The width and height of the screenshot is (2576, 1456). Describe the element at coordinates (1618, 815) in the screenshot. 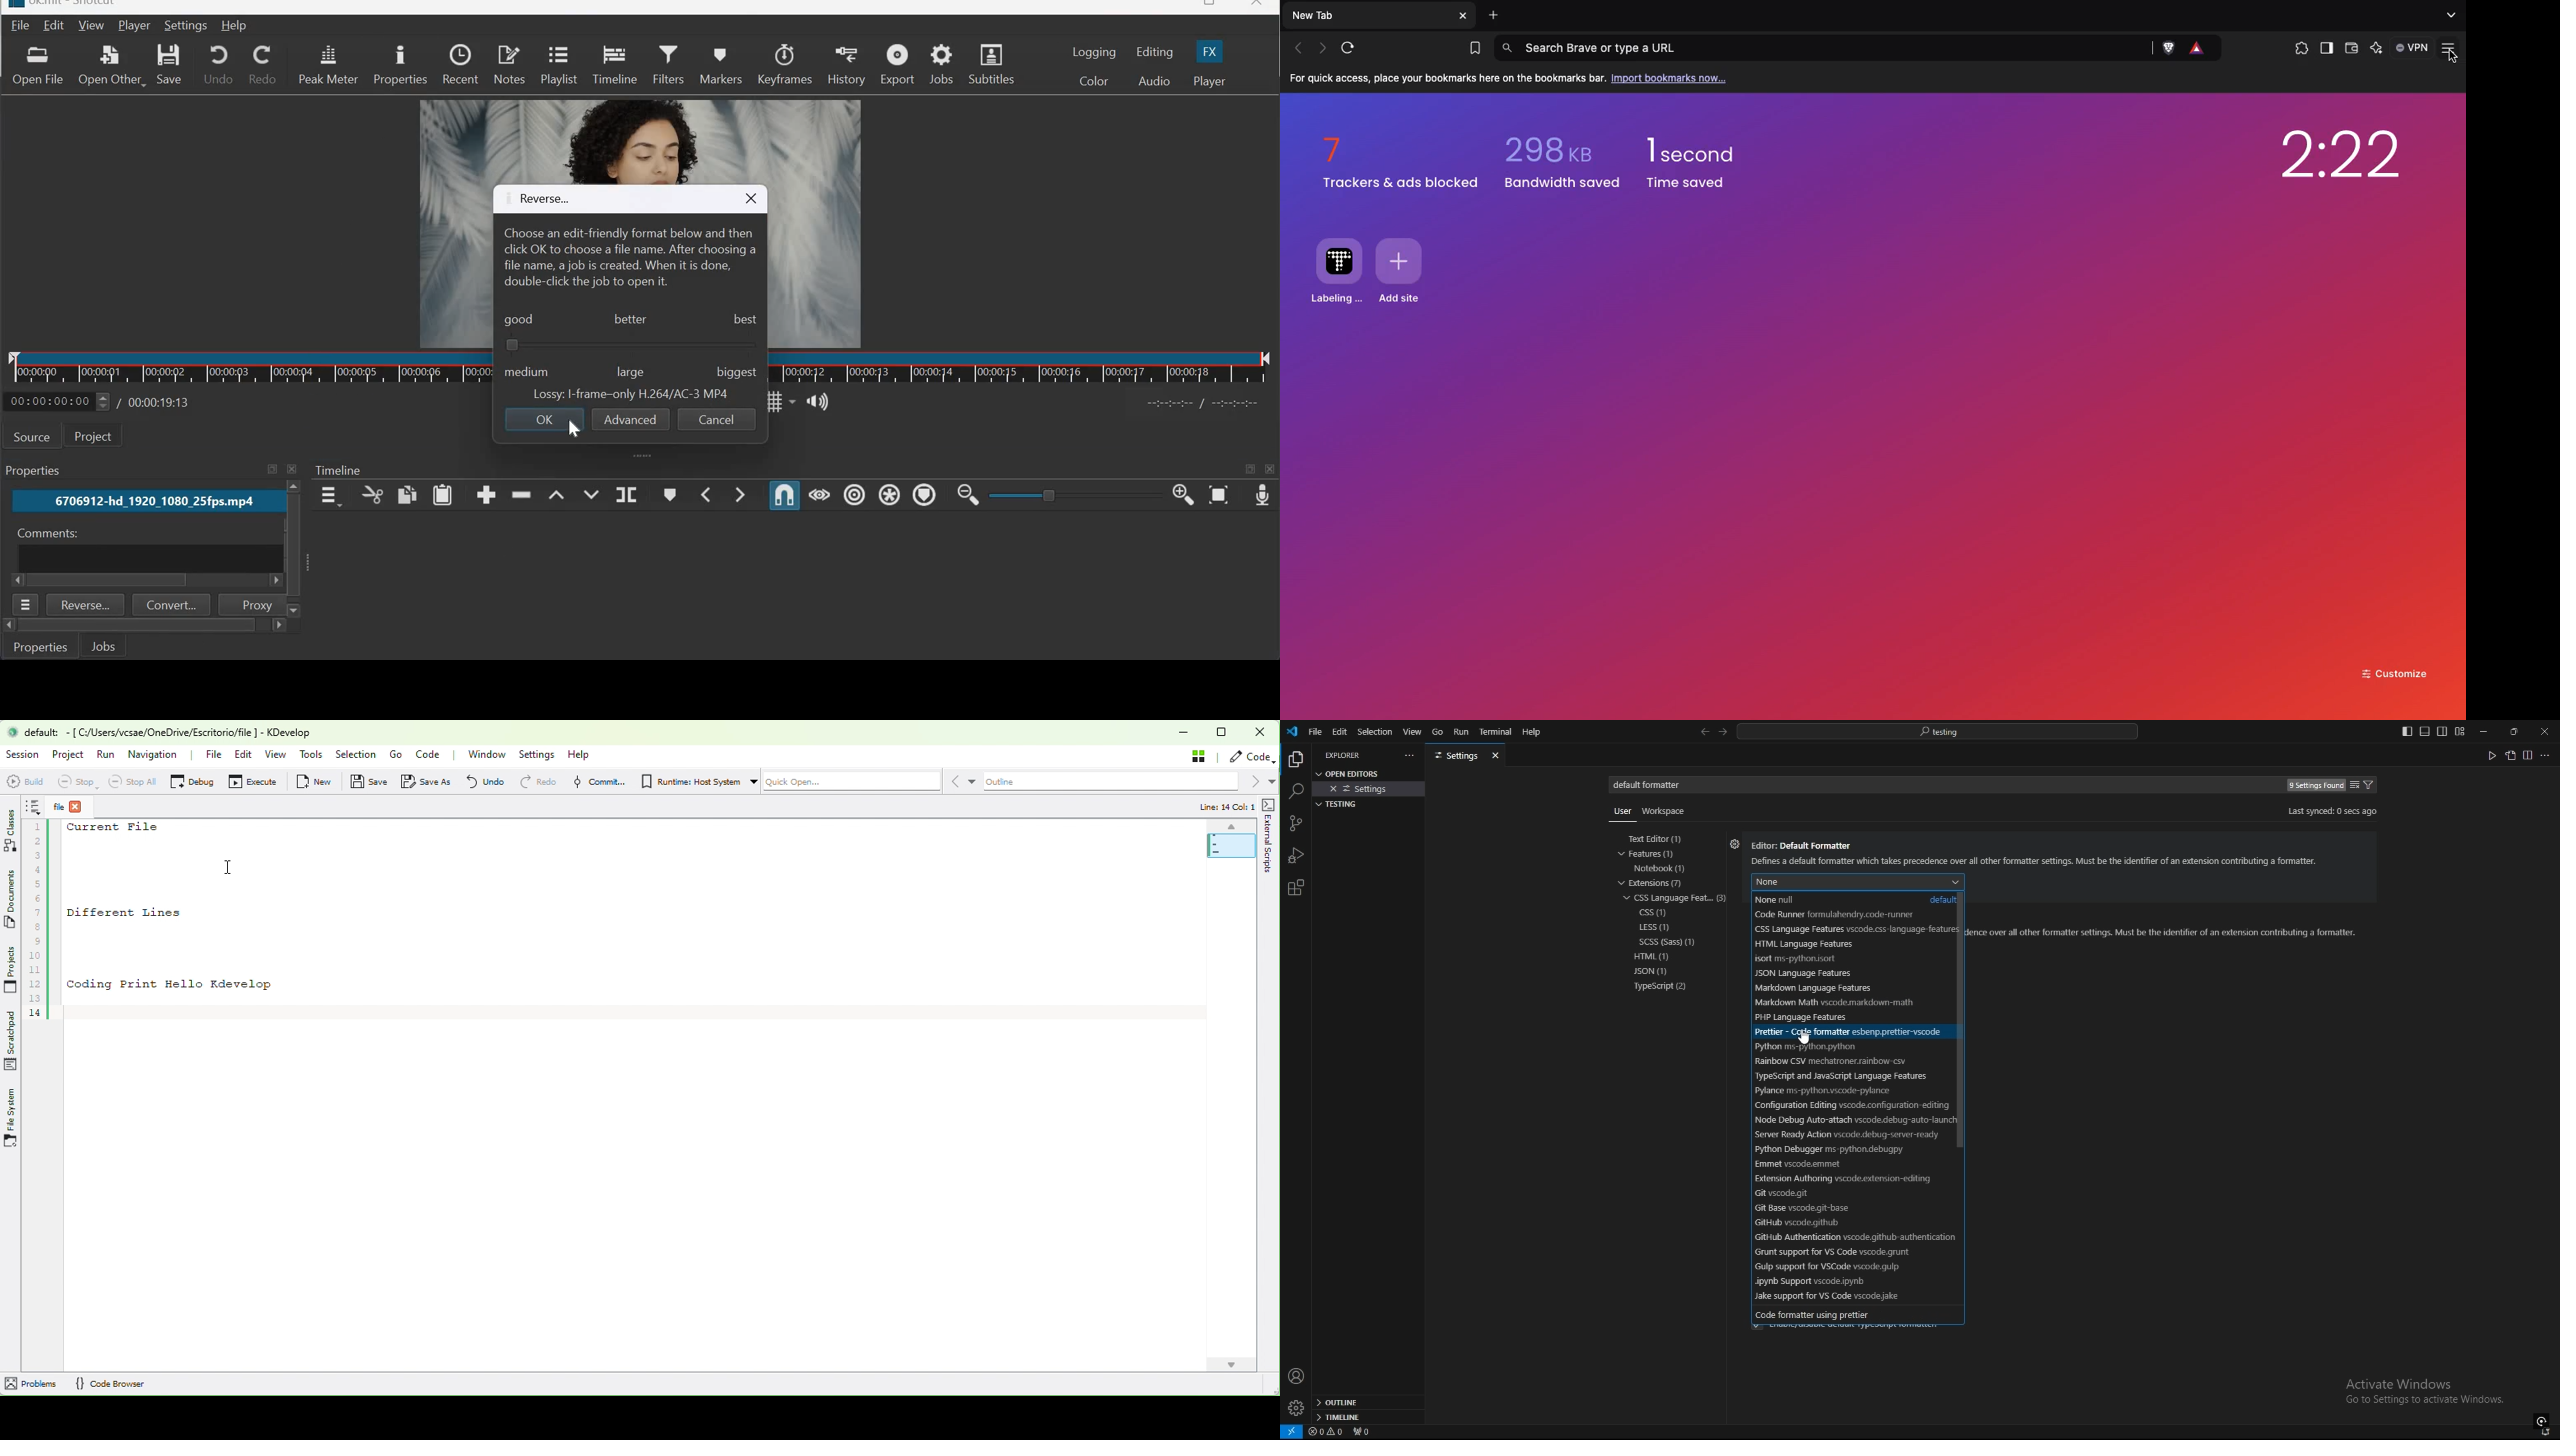

I see `` at that location.